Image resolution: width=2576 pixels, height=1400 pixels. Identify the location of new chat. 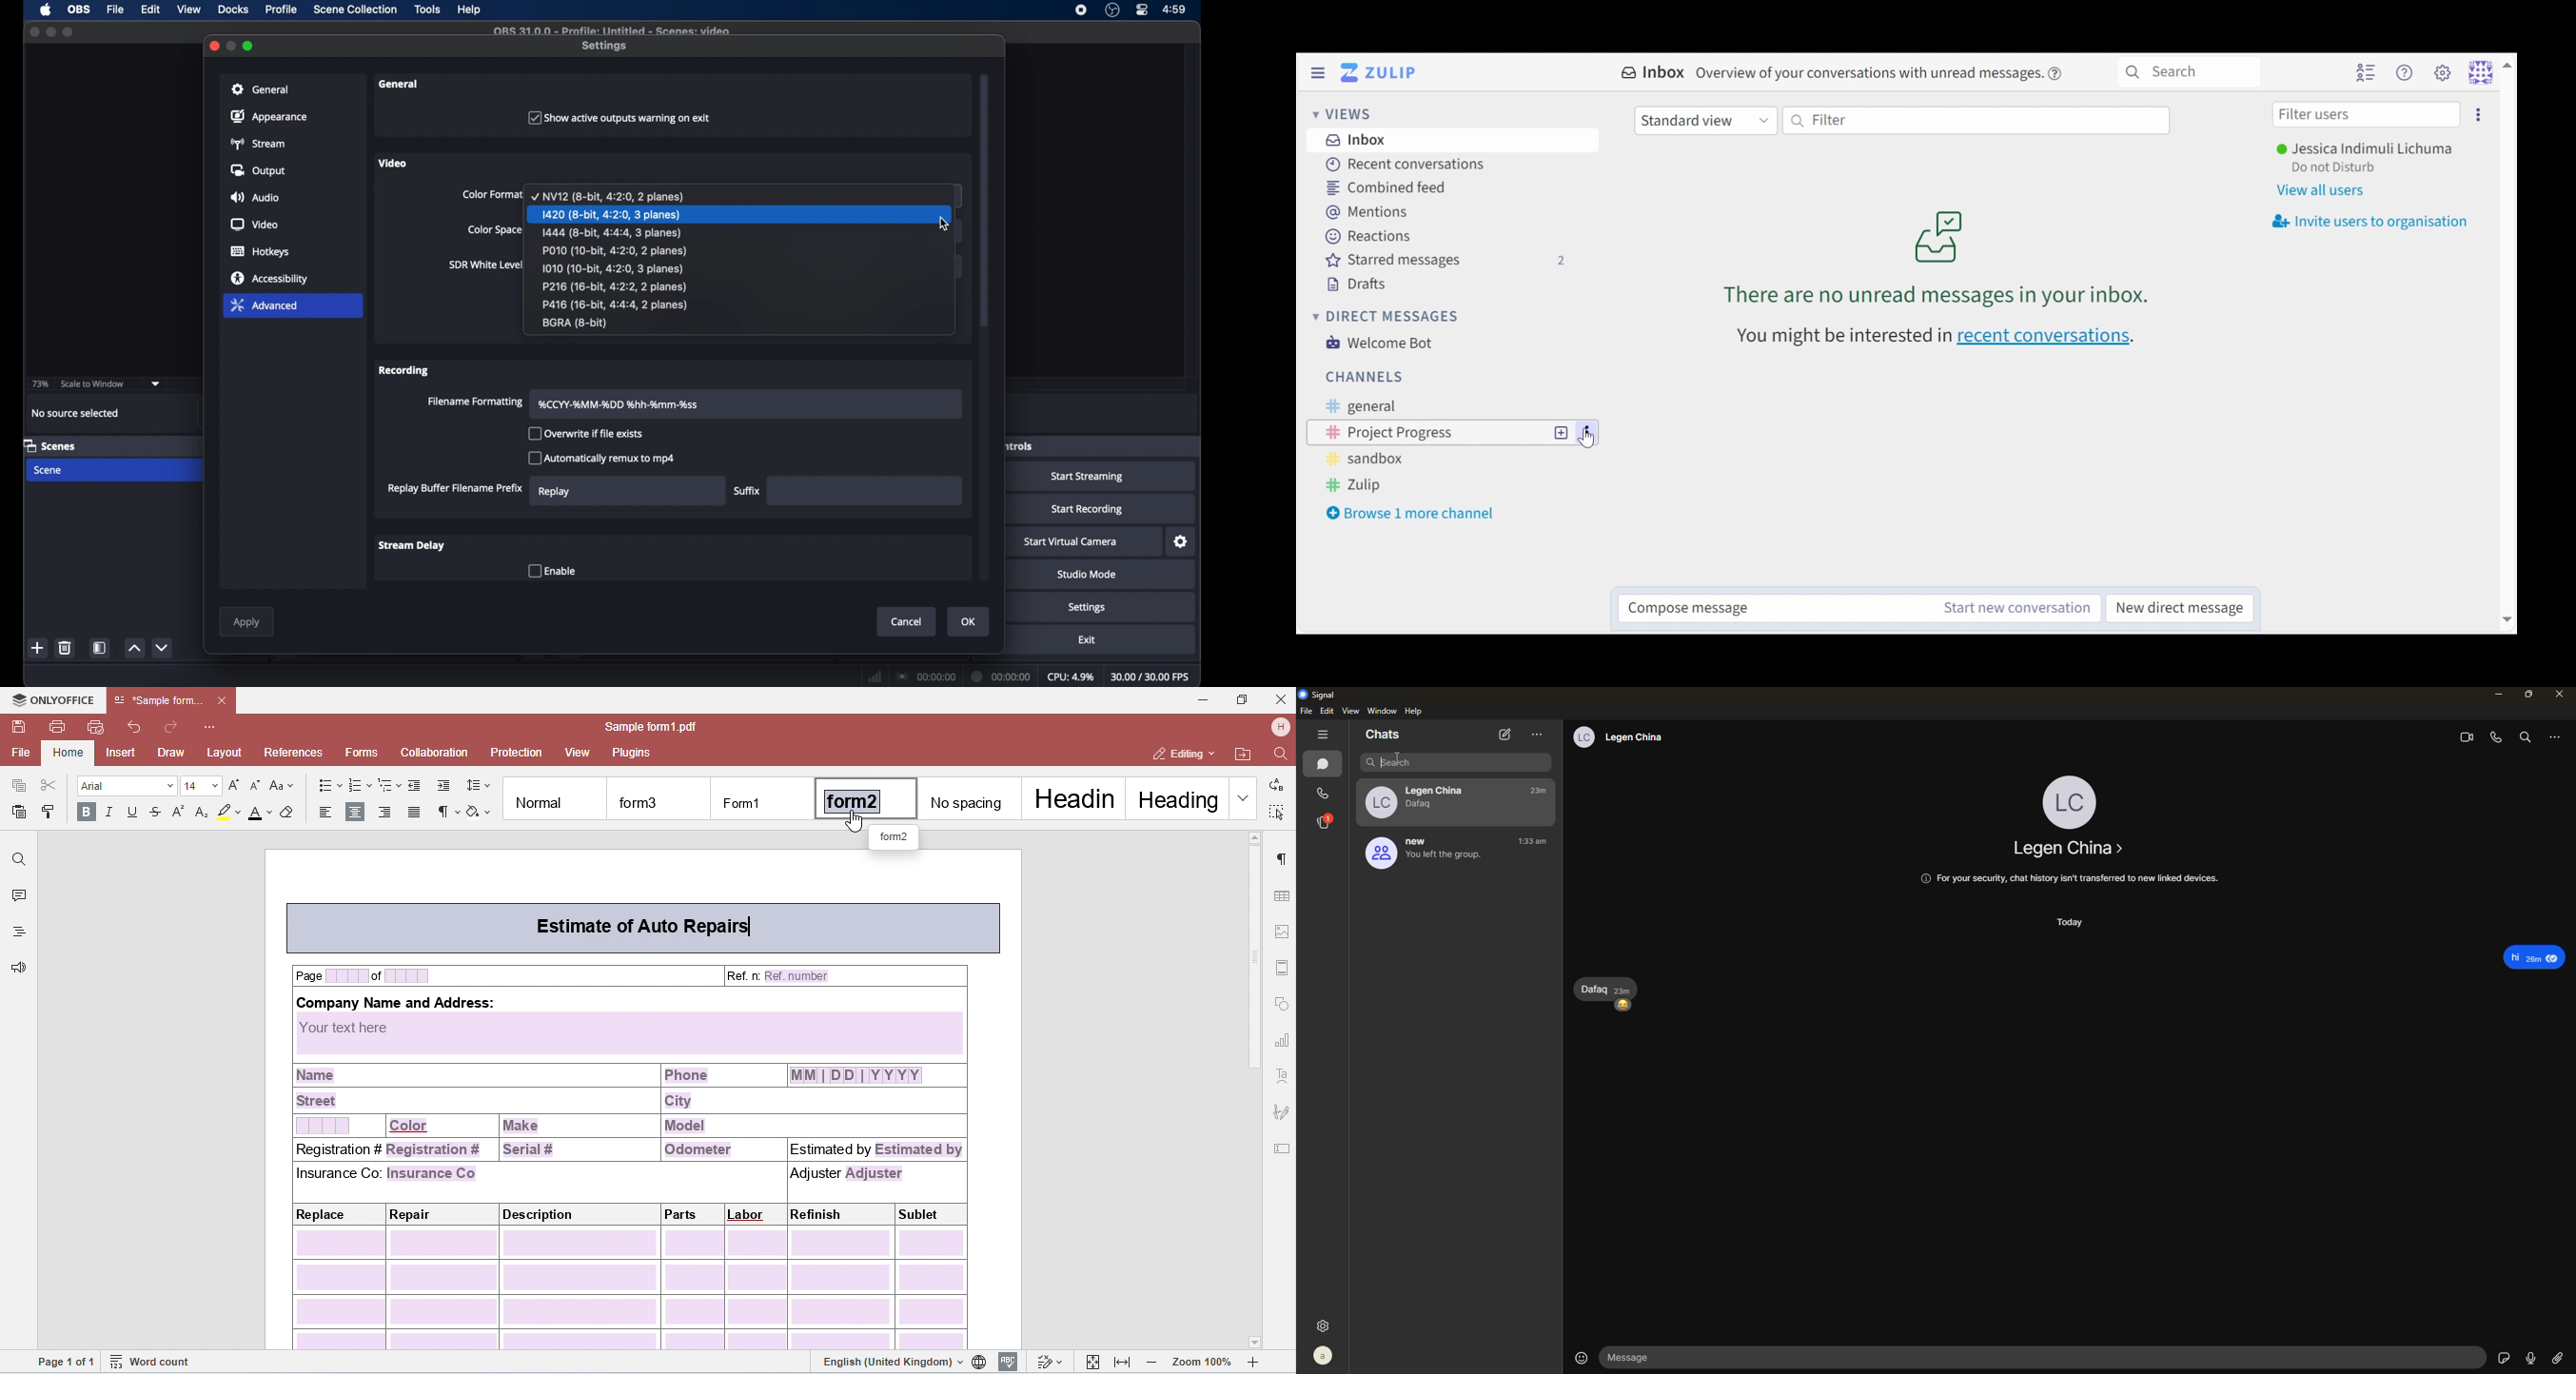
(1506, 735).